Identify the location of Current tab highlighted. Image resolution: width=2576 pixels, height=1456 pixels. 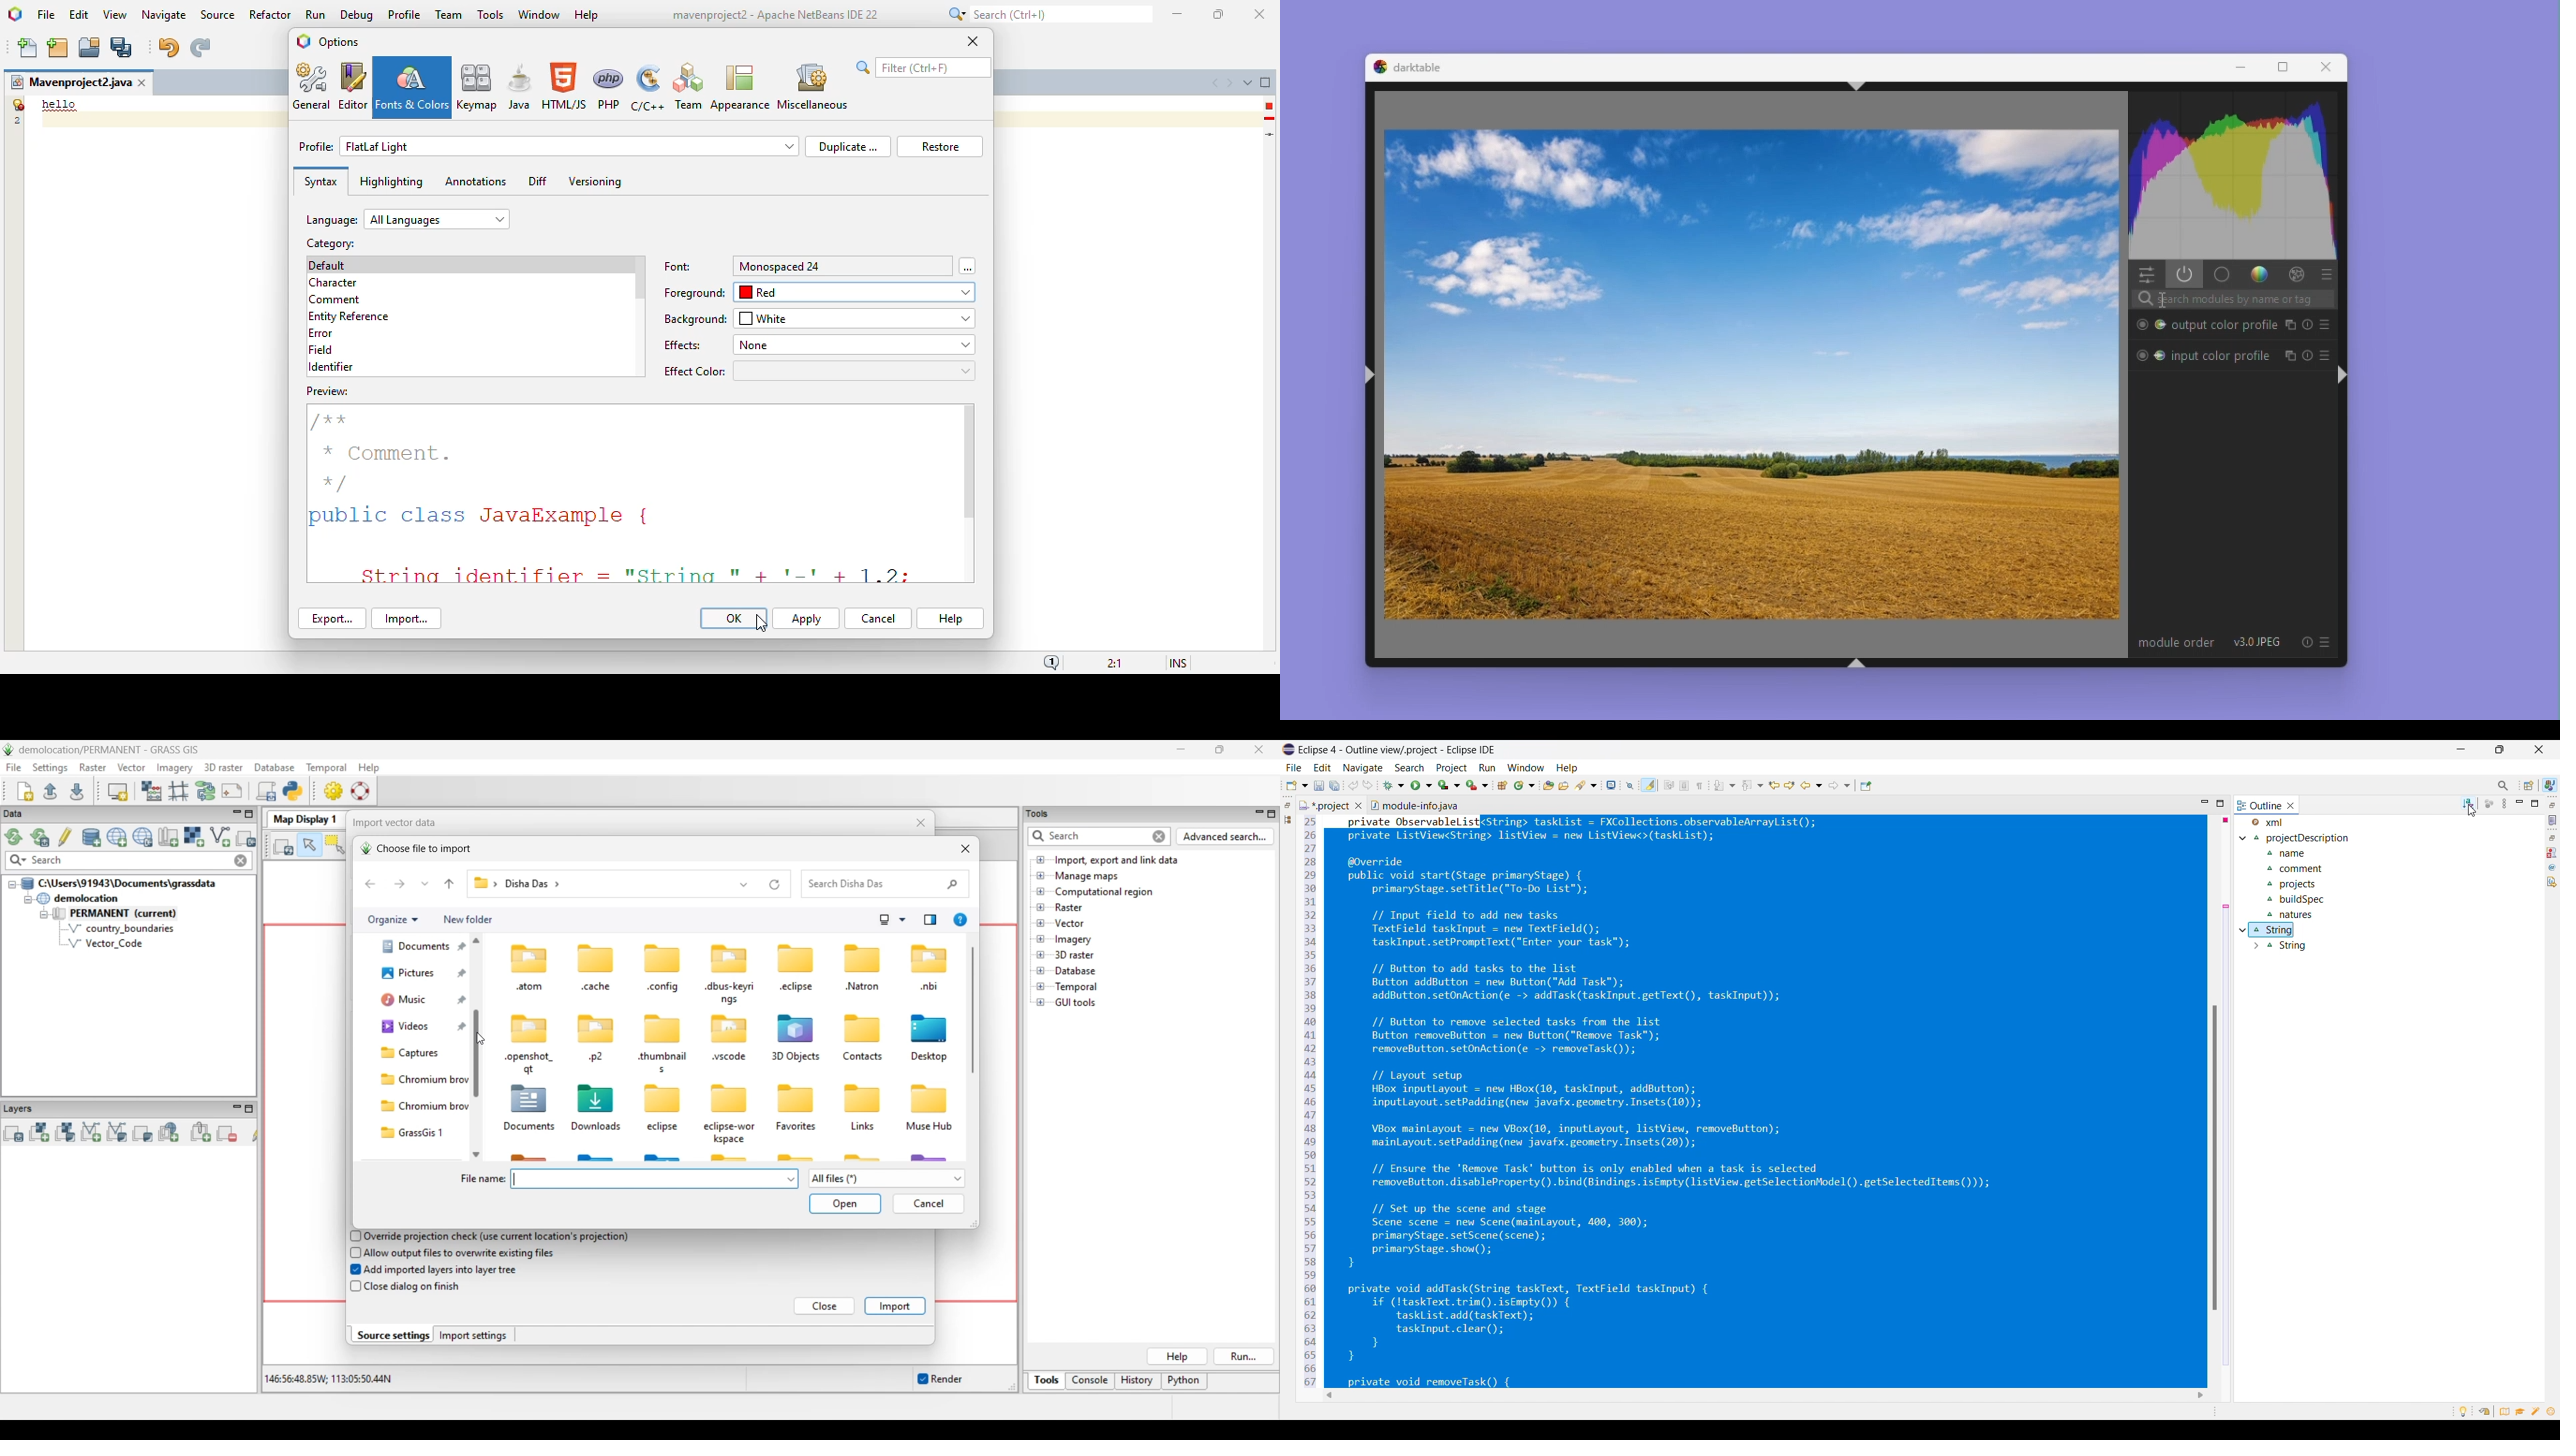
(2259, 805).